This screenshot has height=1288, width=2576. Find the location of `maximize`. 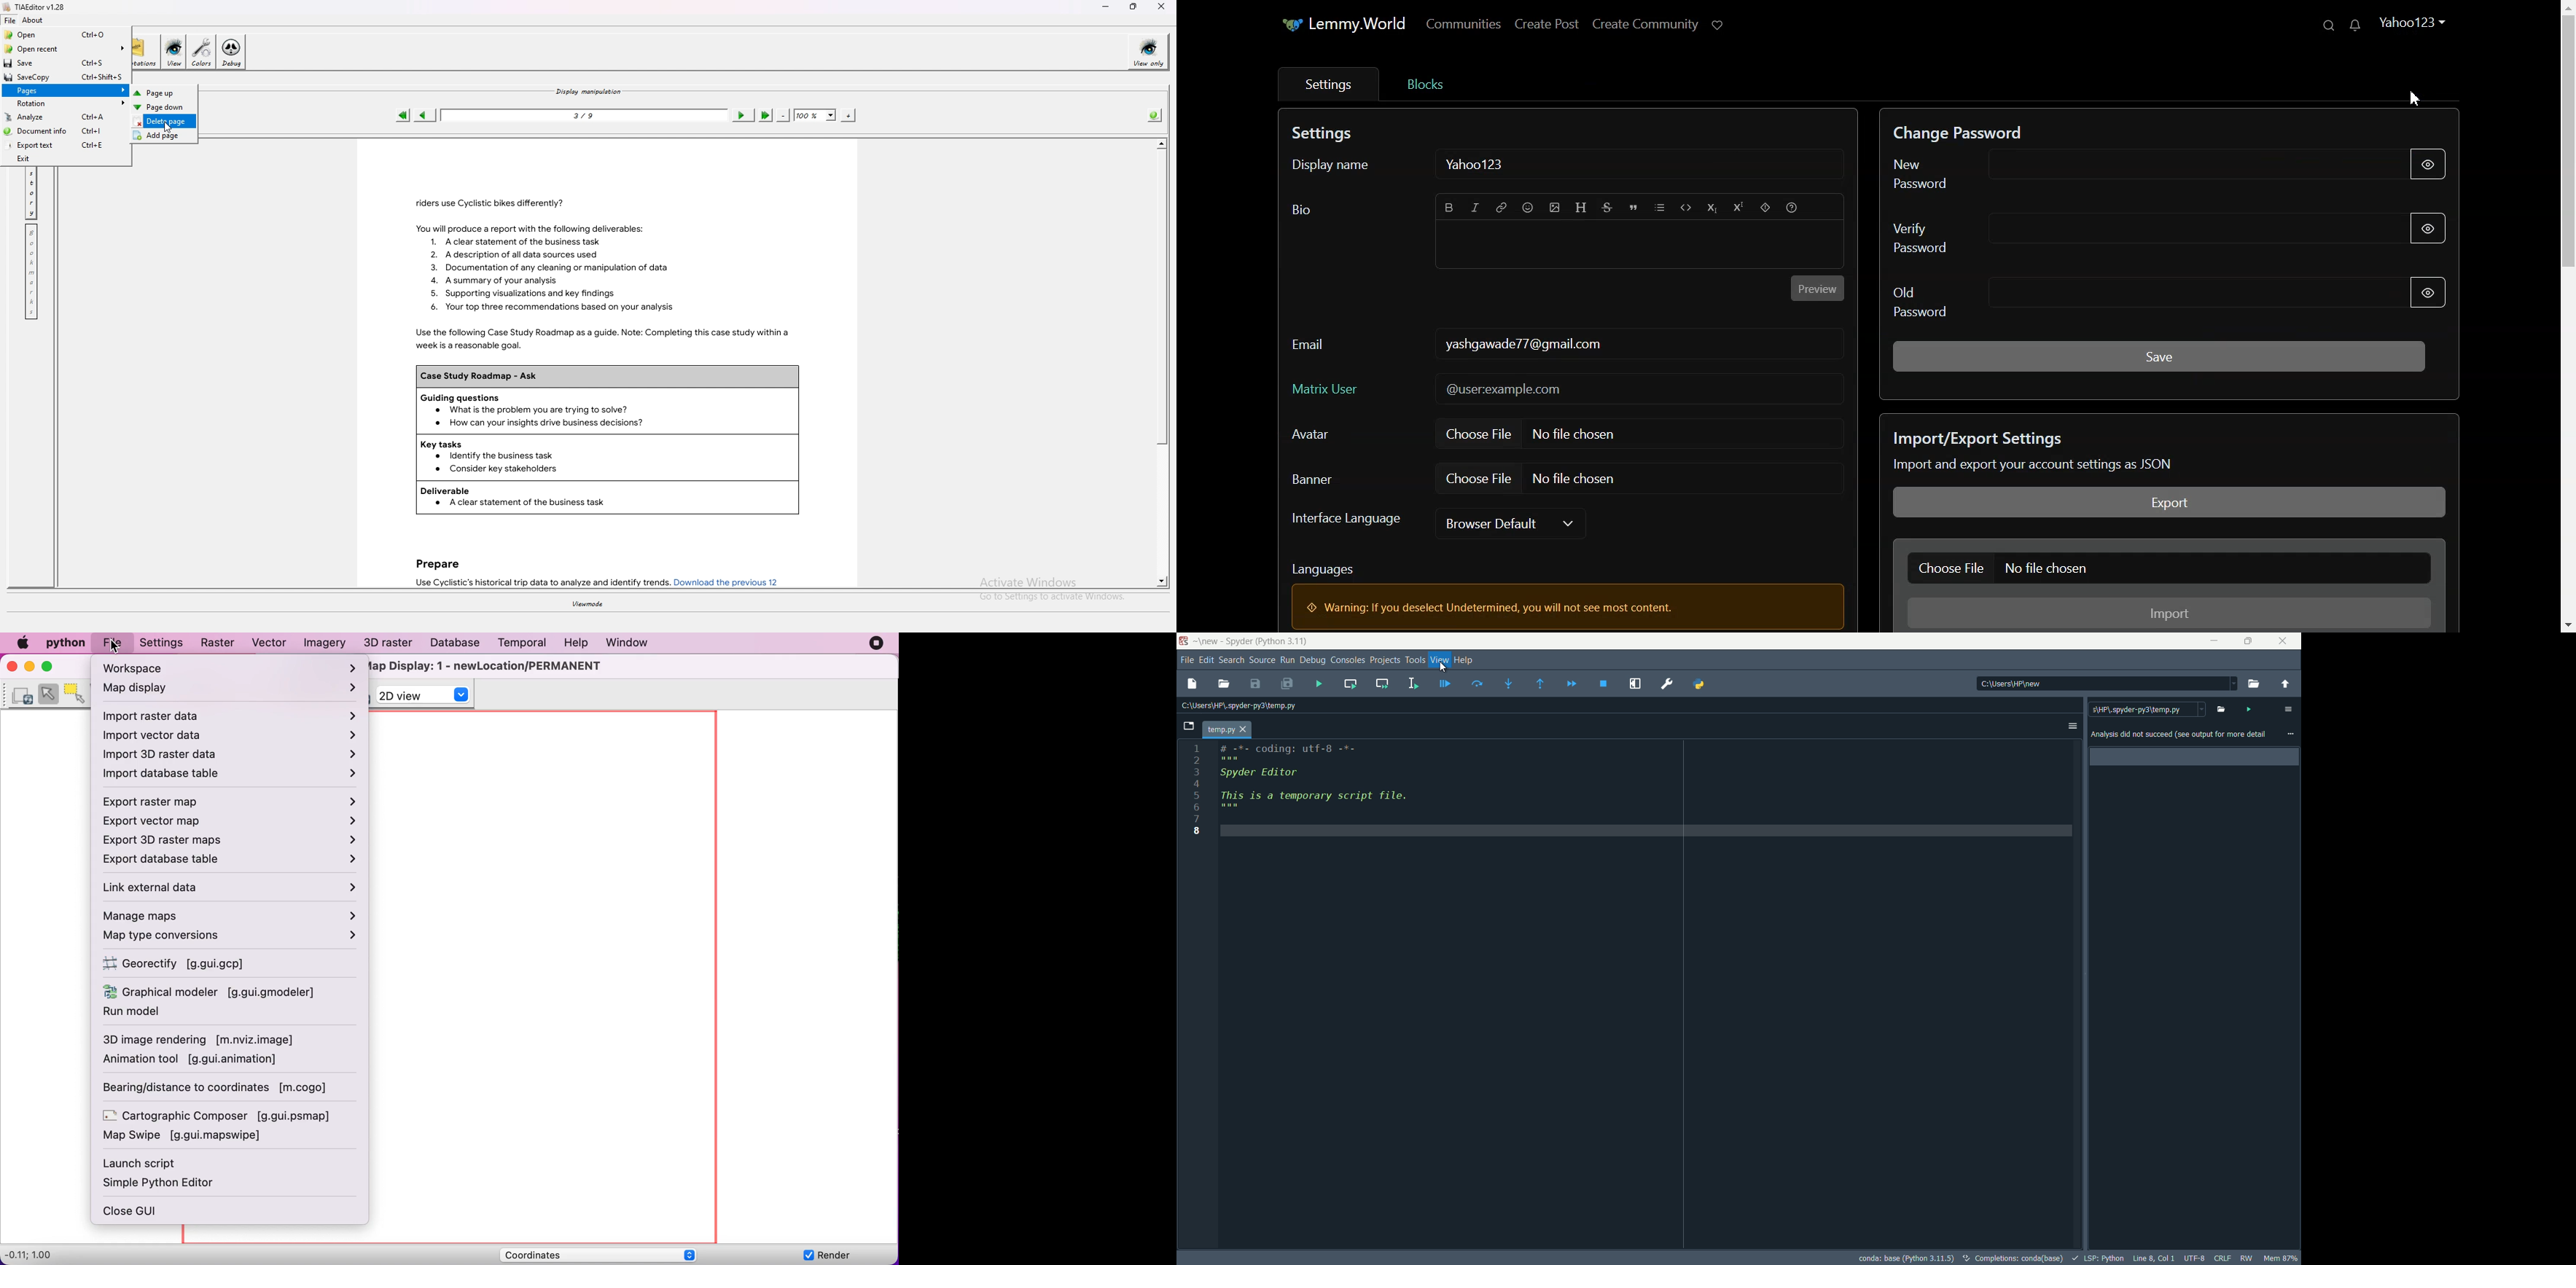

maximize is located at coordinates (2249, 641).